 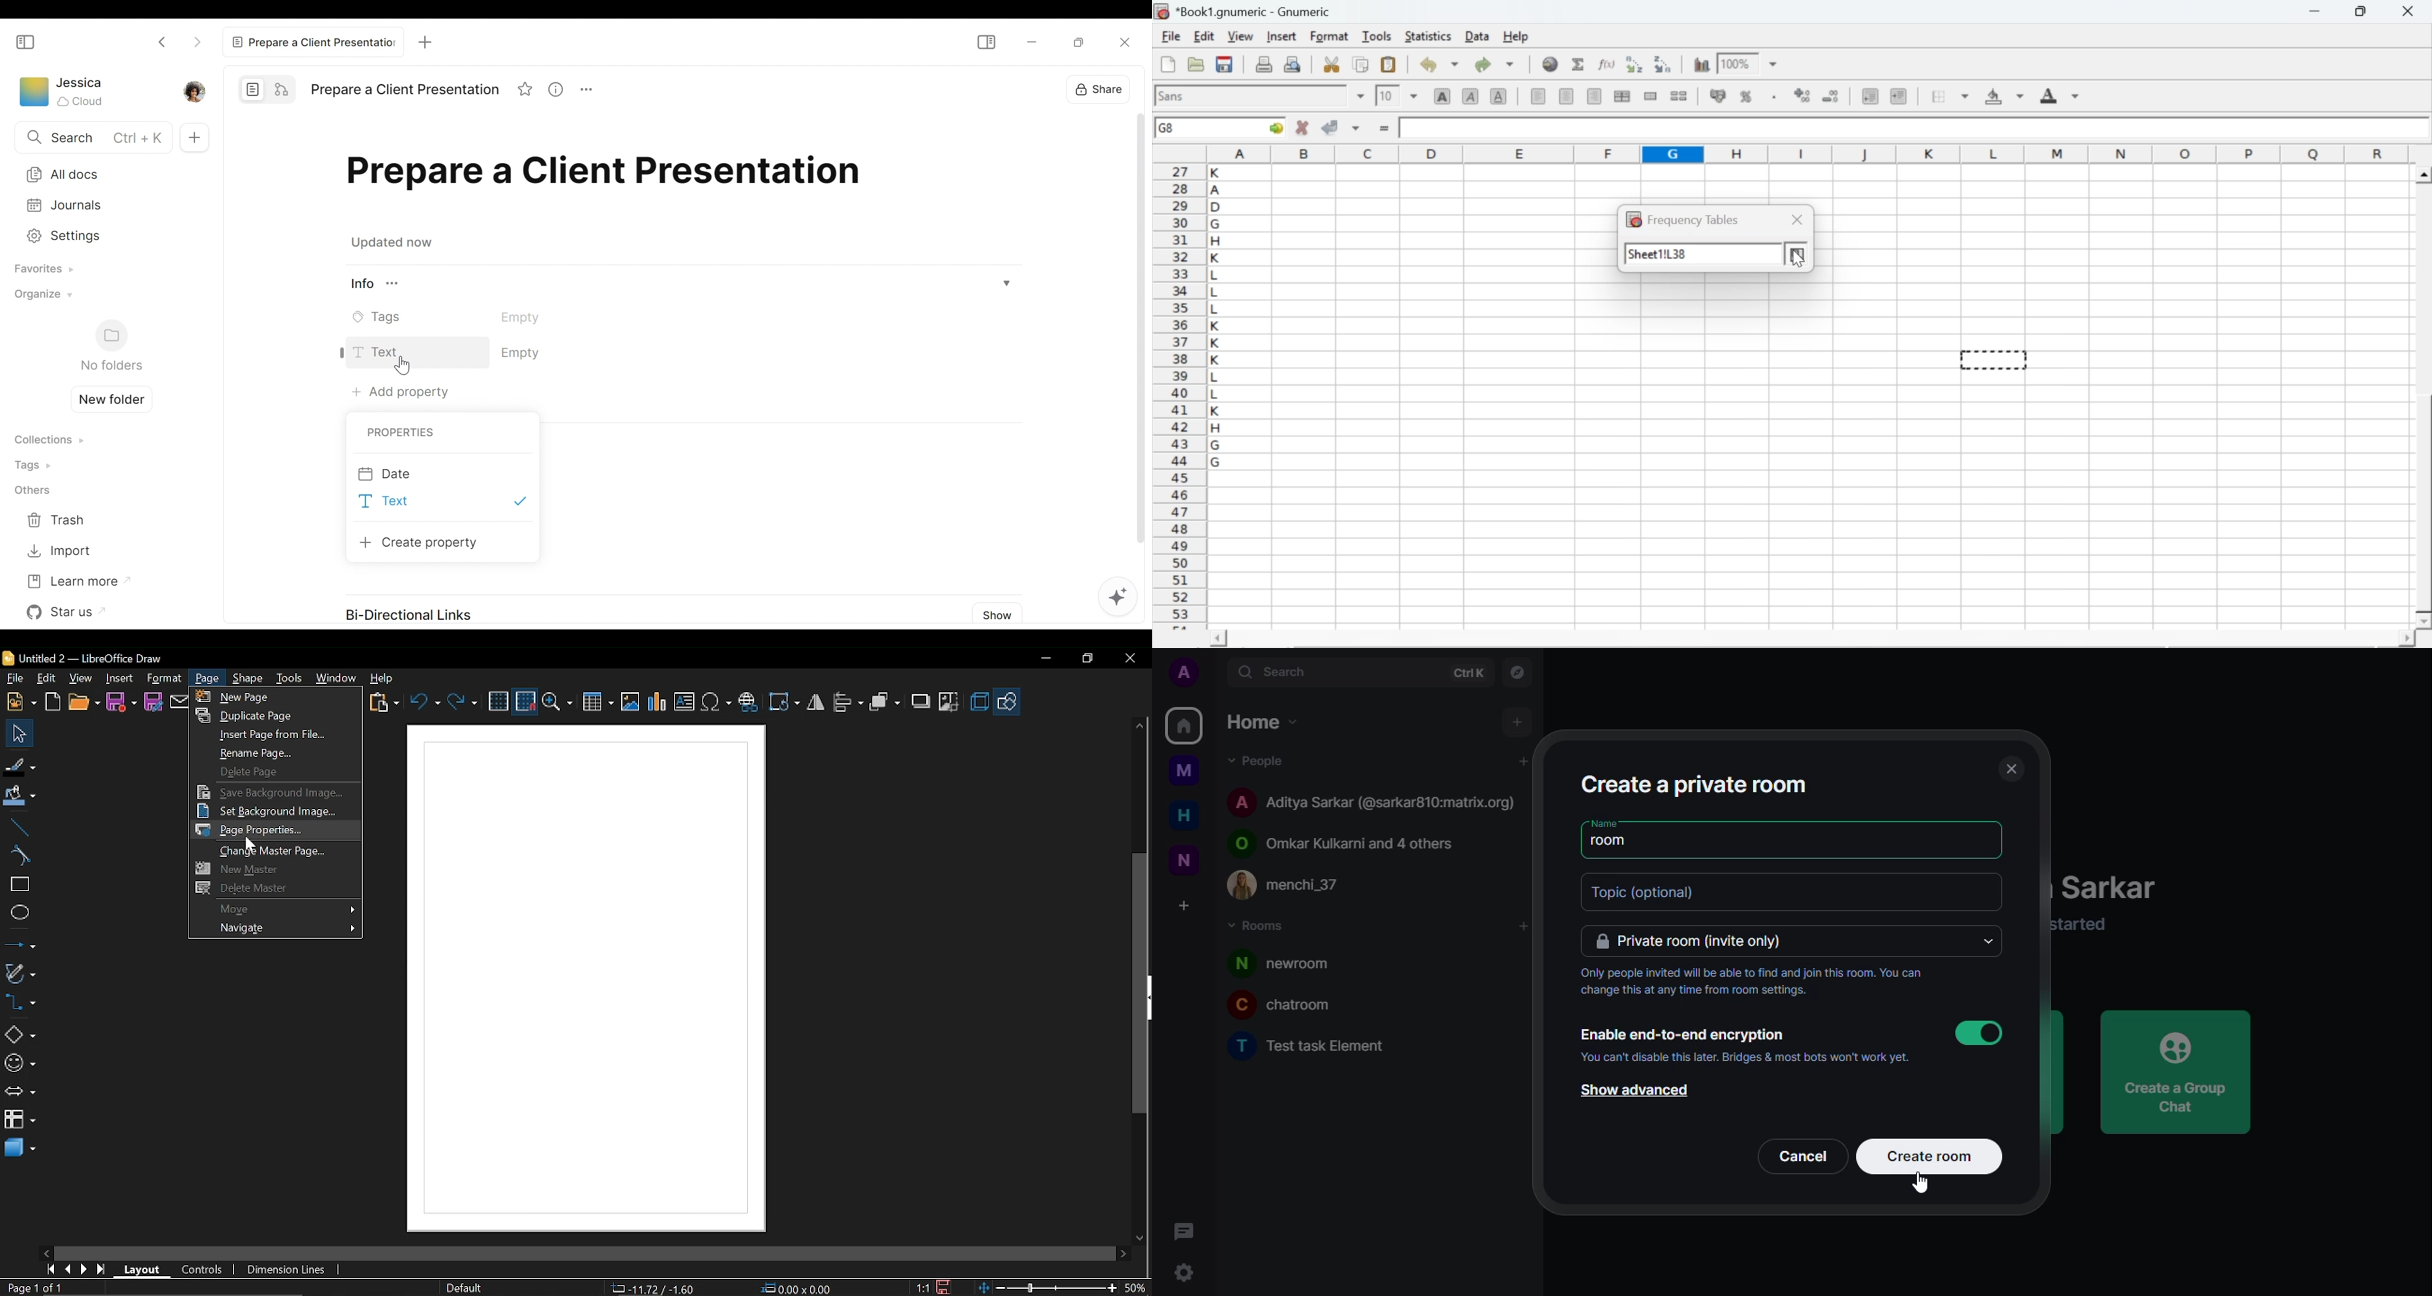 What do you see at coordinates (1635, 1091) in the screenshot?
I see `show advanced` at bounding box center [1635, 1091].